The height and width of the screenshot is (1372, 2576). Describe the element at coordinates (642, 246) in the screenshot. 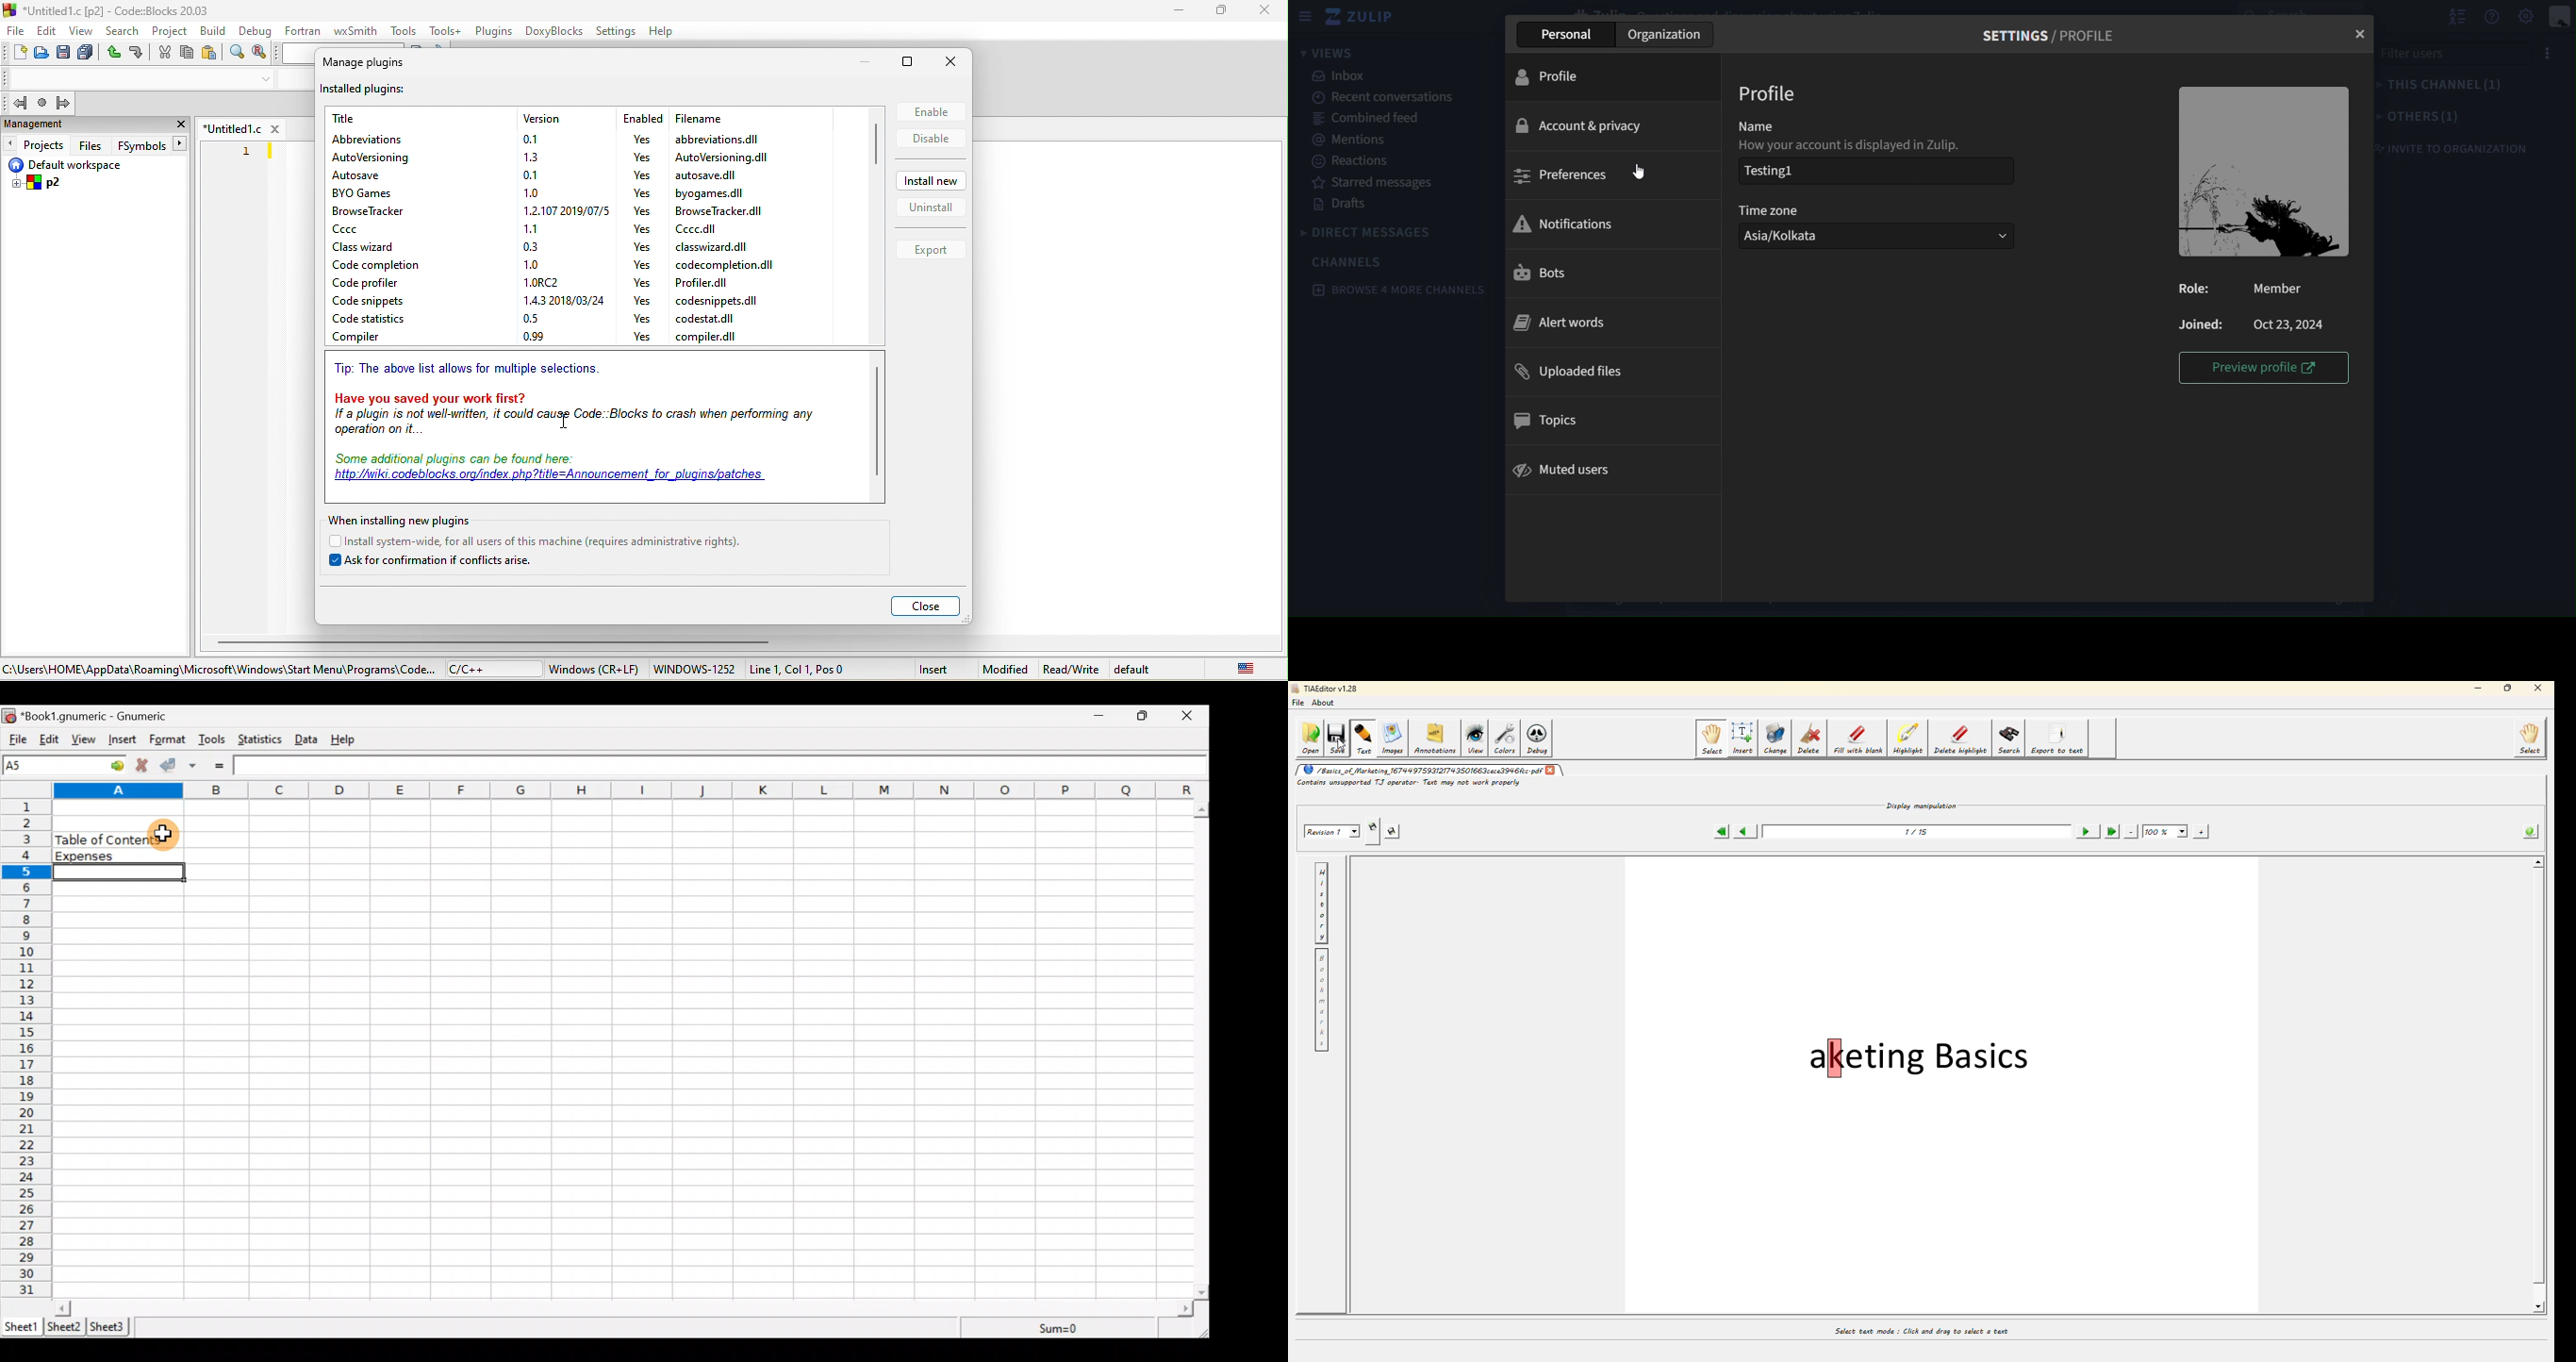

I see `yes` at that location.